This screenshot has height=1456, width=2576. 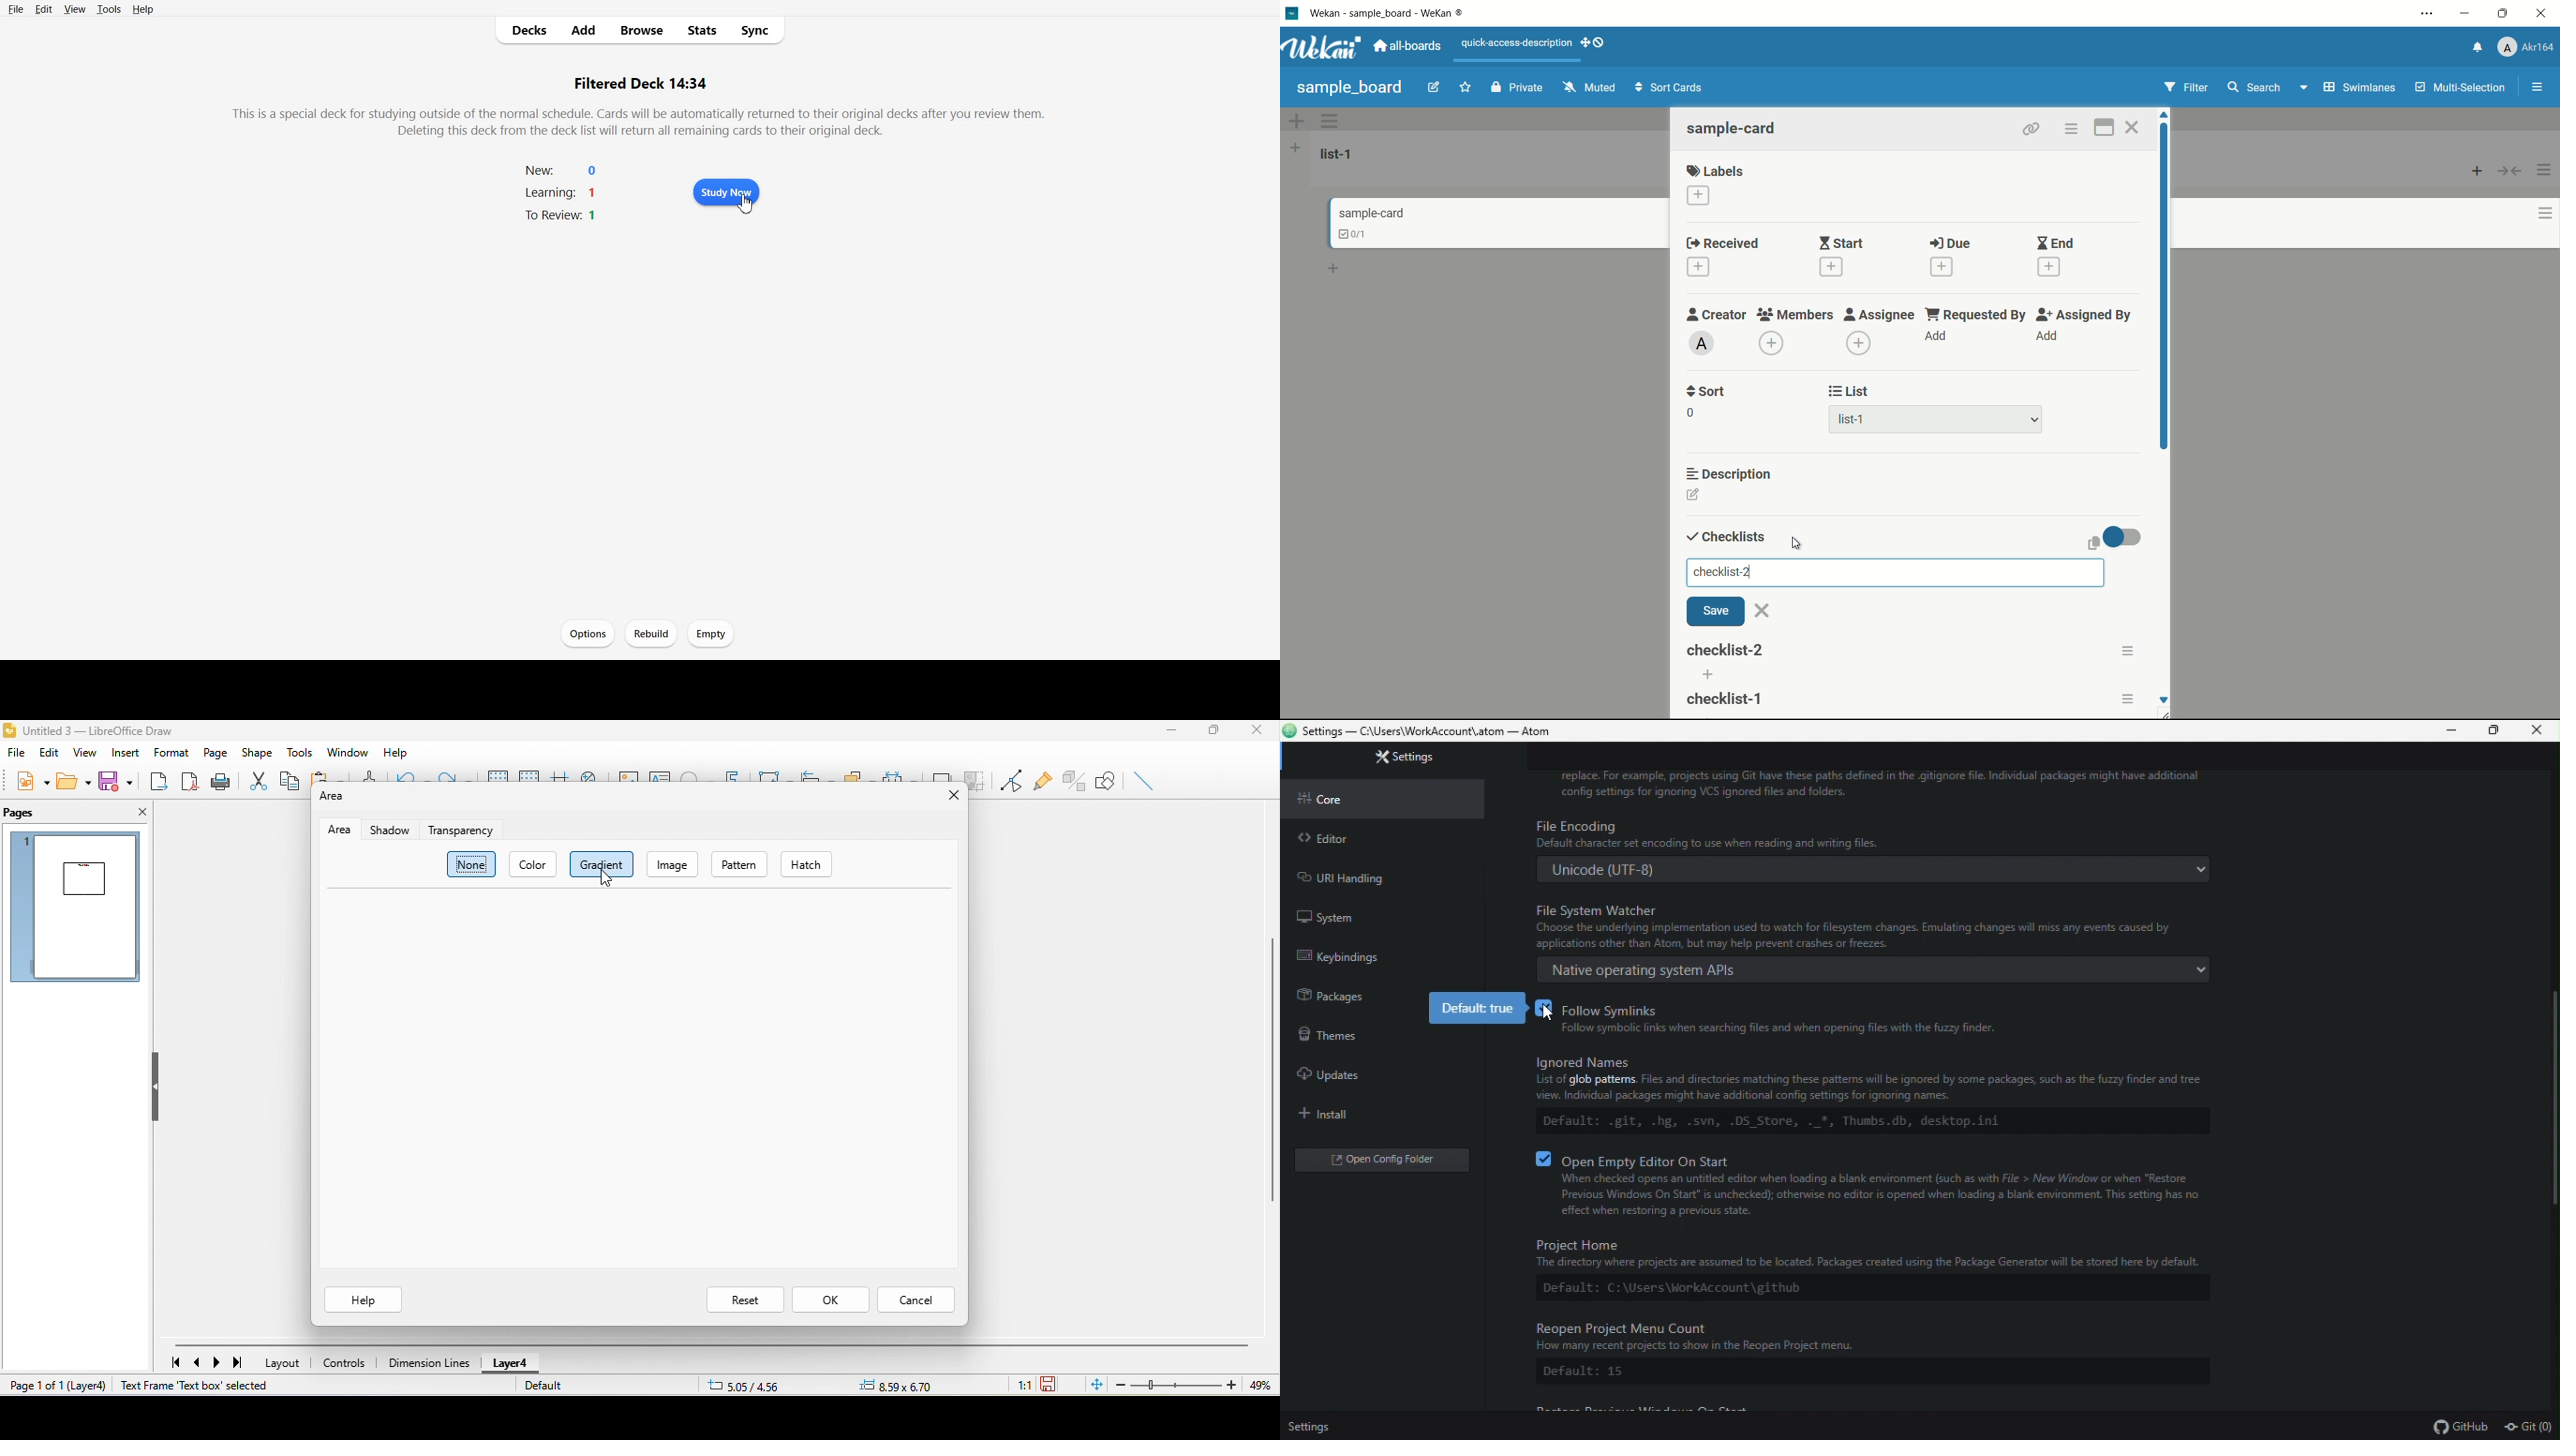 What do you see at coordinates (1174, 730) in the screenshot?
I see `minimize` at bounding box center [1174, 730].